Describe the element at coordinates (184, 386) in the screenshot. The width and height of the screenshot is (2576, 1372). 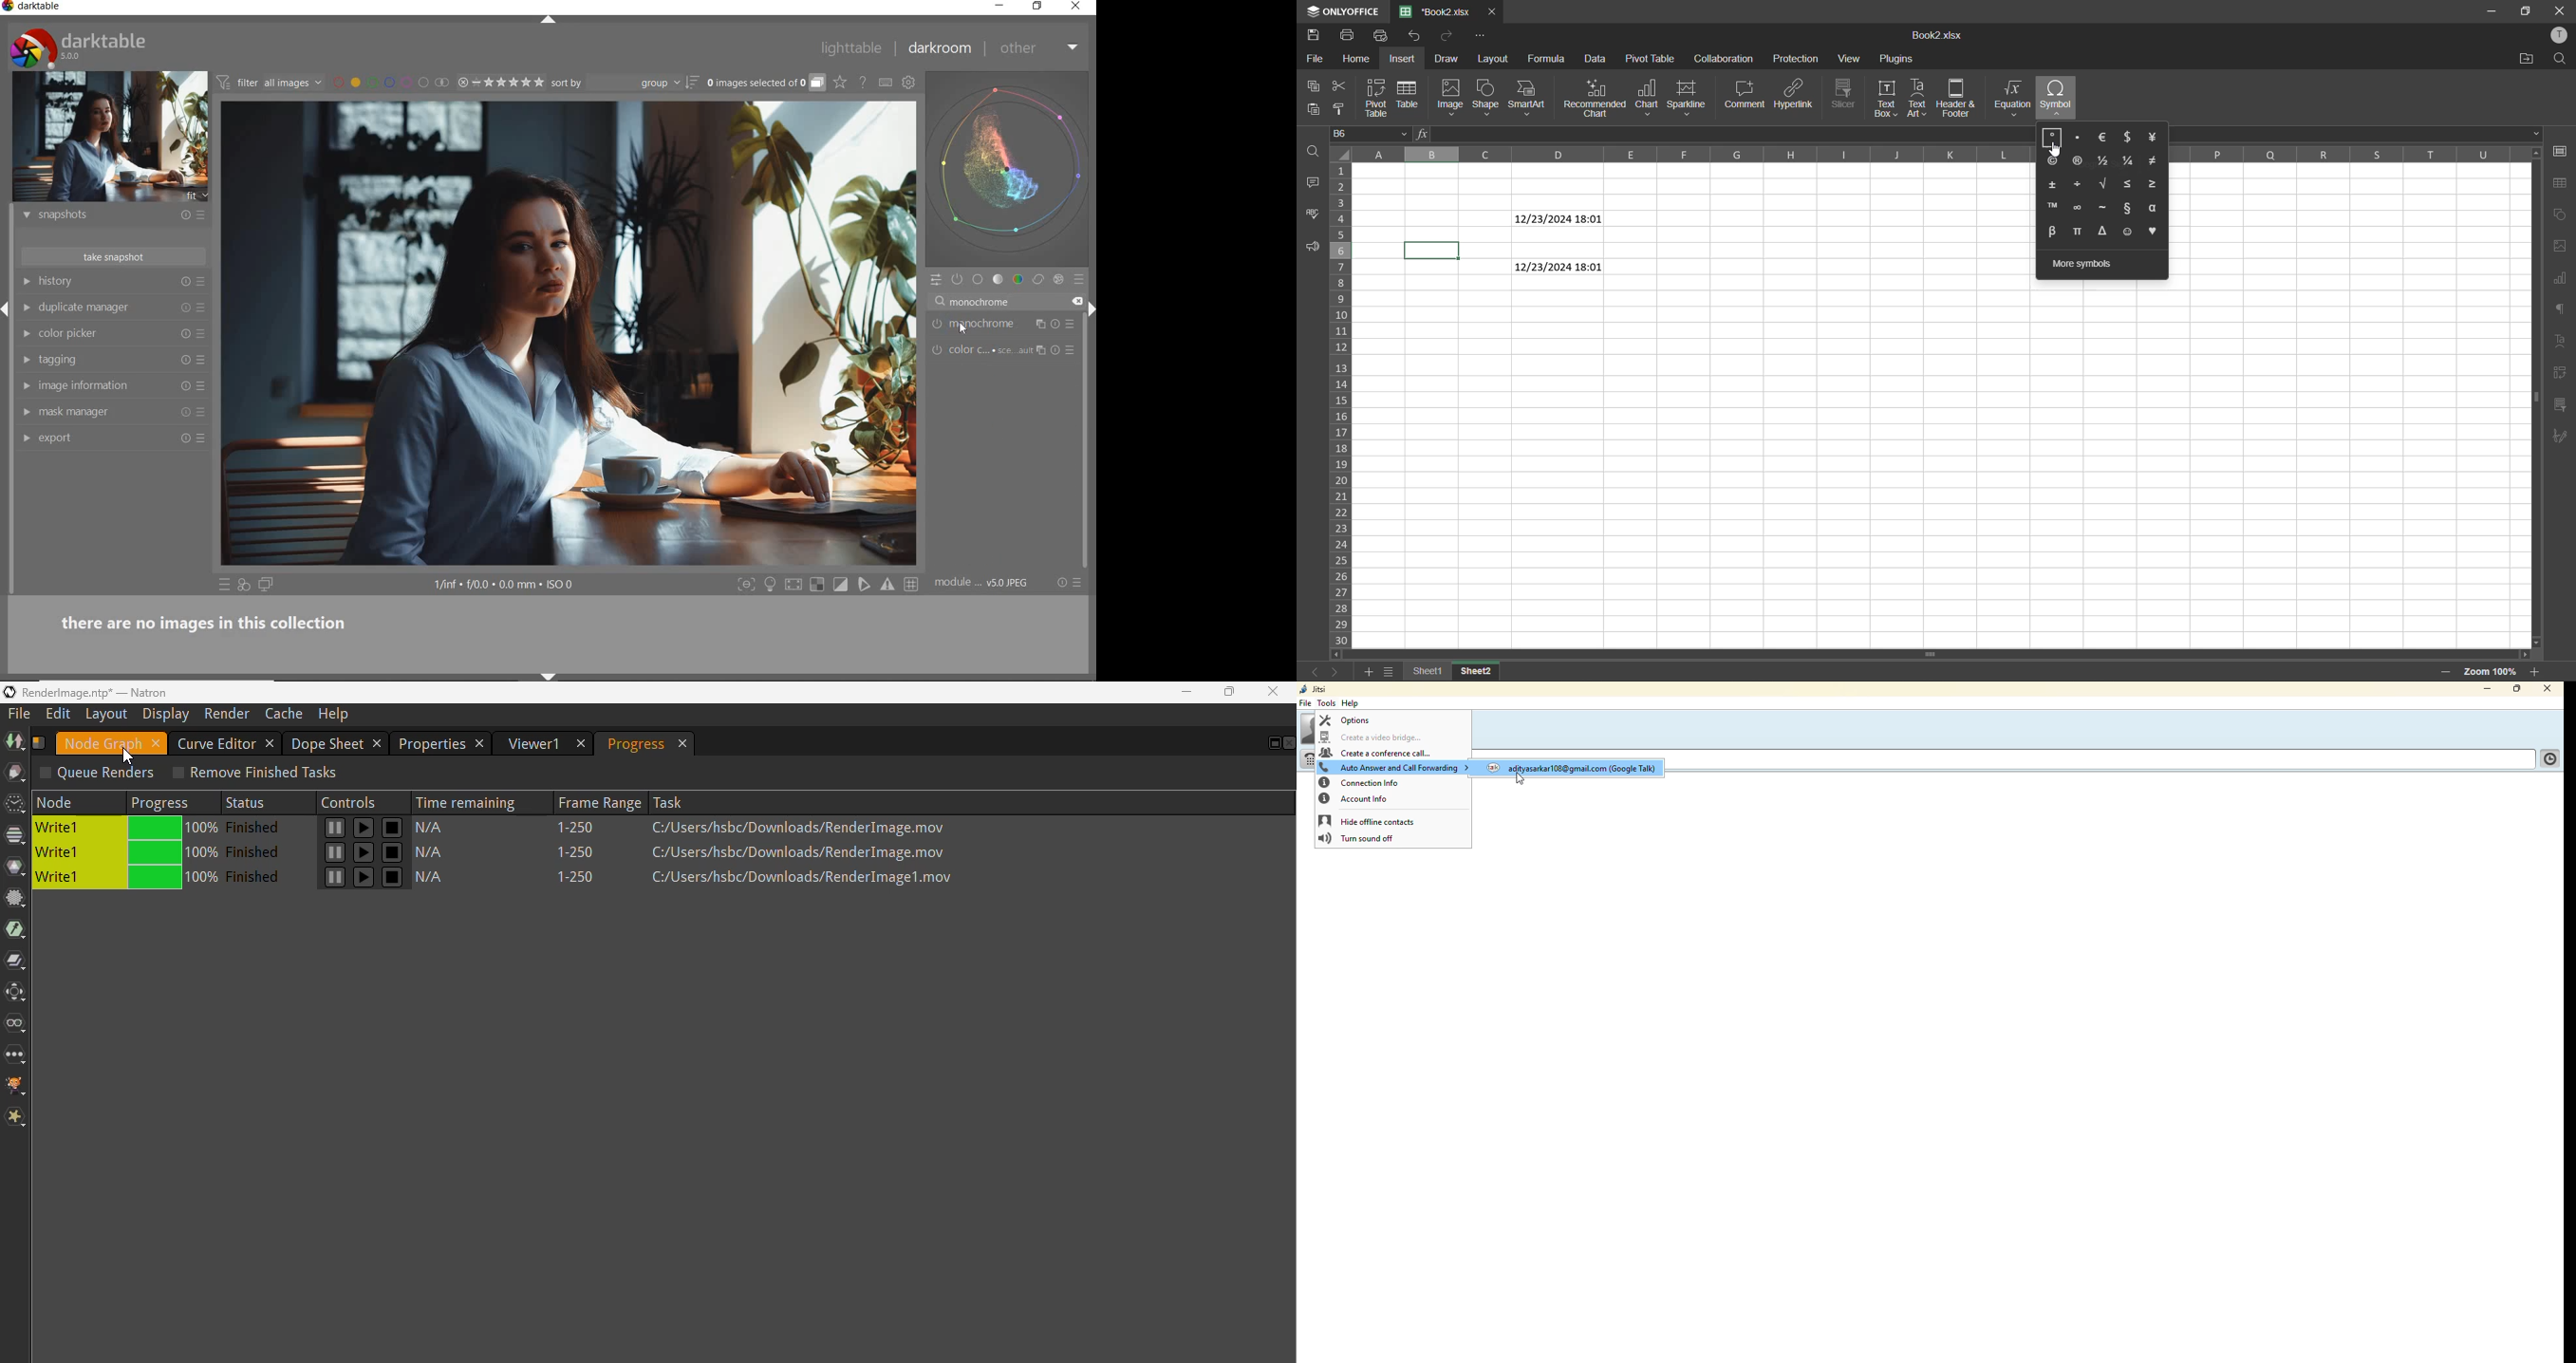
I see `reset` at that location.